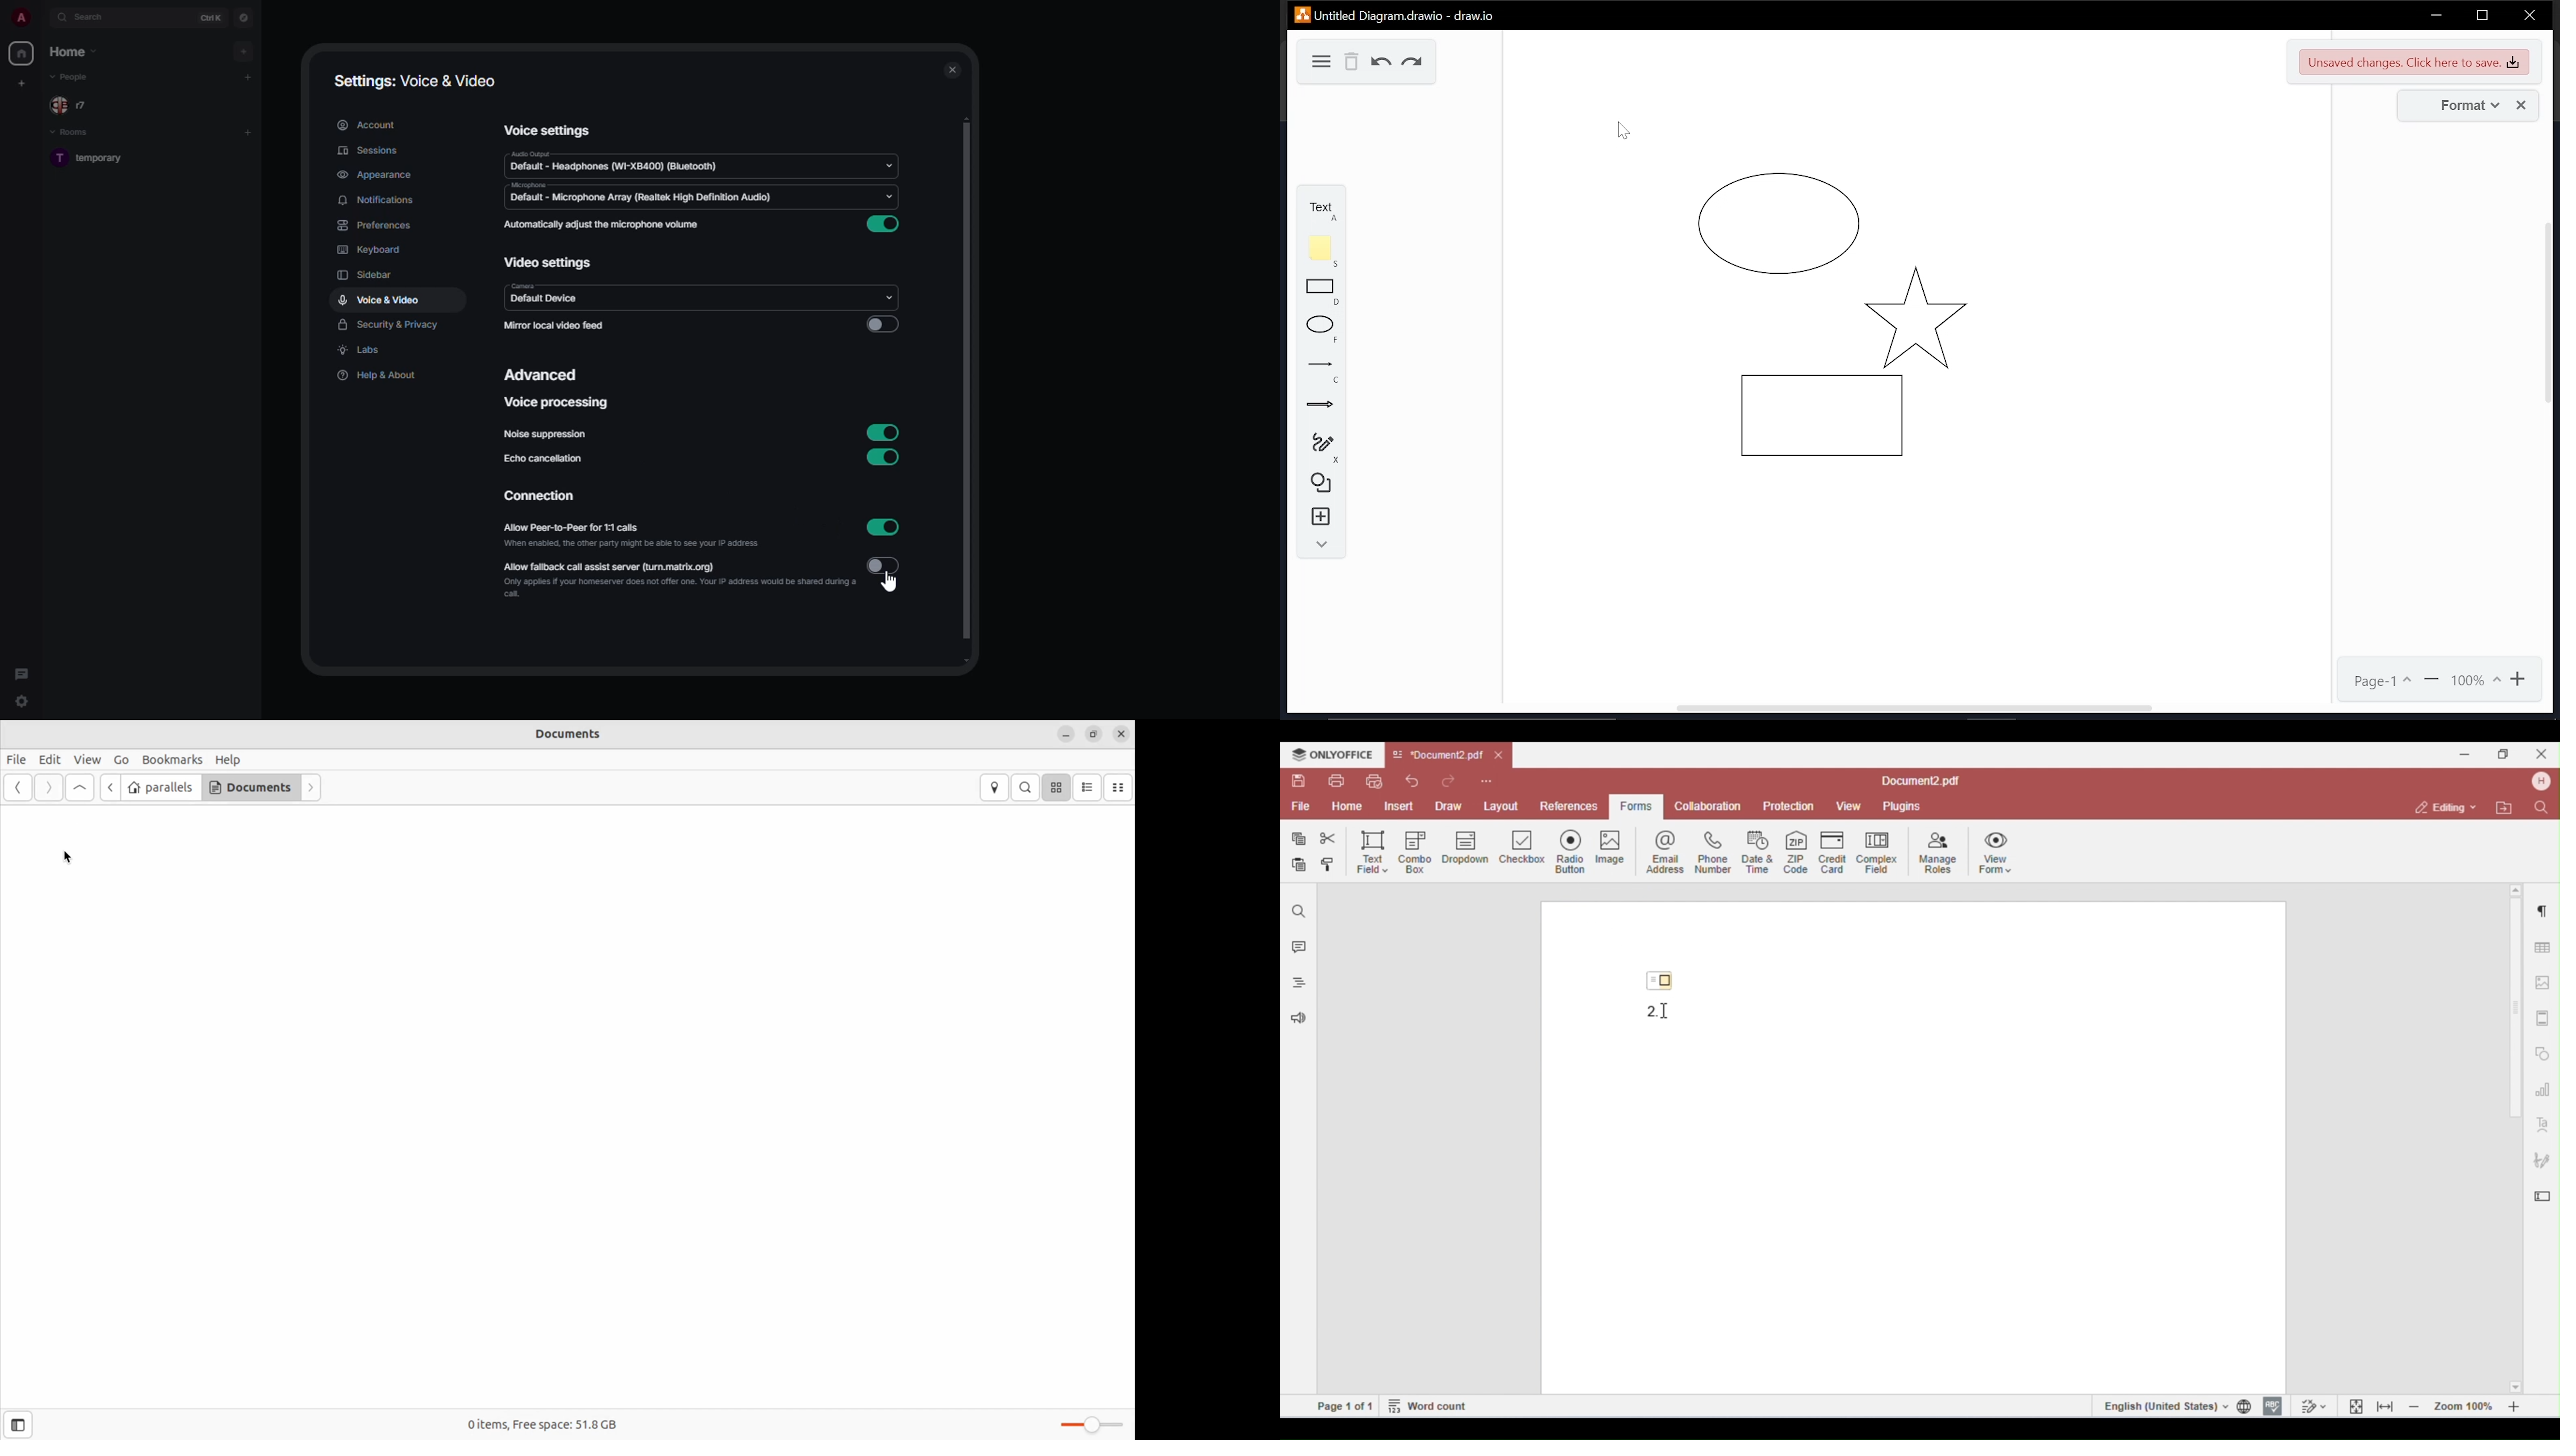 Image resolution: width=2576 pixels, height=1456 pixels. What do you see at coordinates (543, 496) in the screenshot?
I see `connection` at bounding box center [543, 496].